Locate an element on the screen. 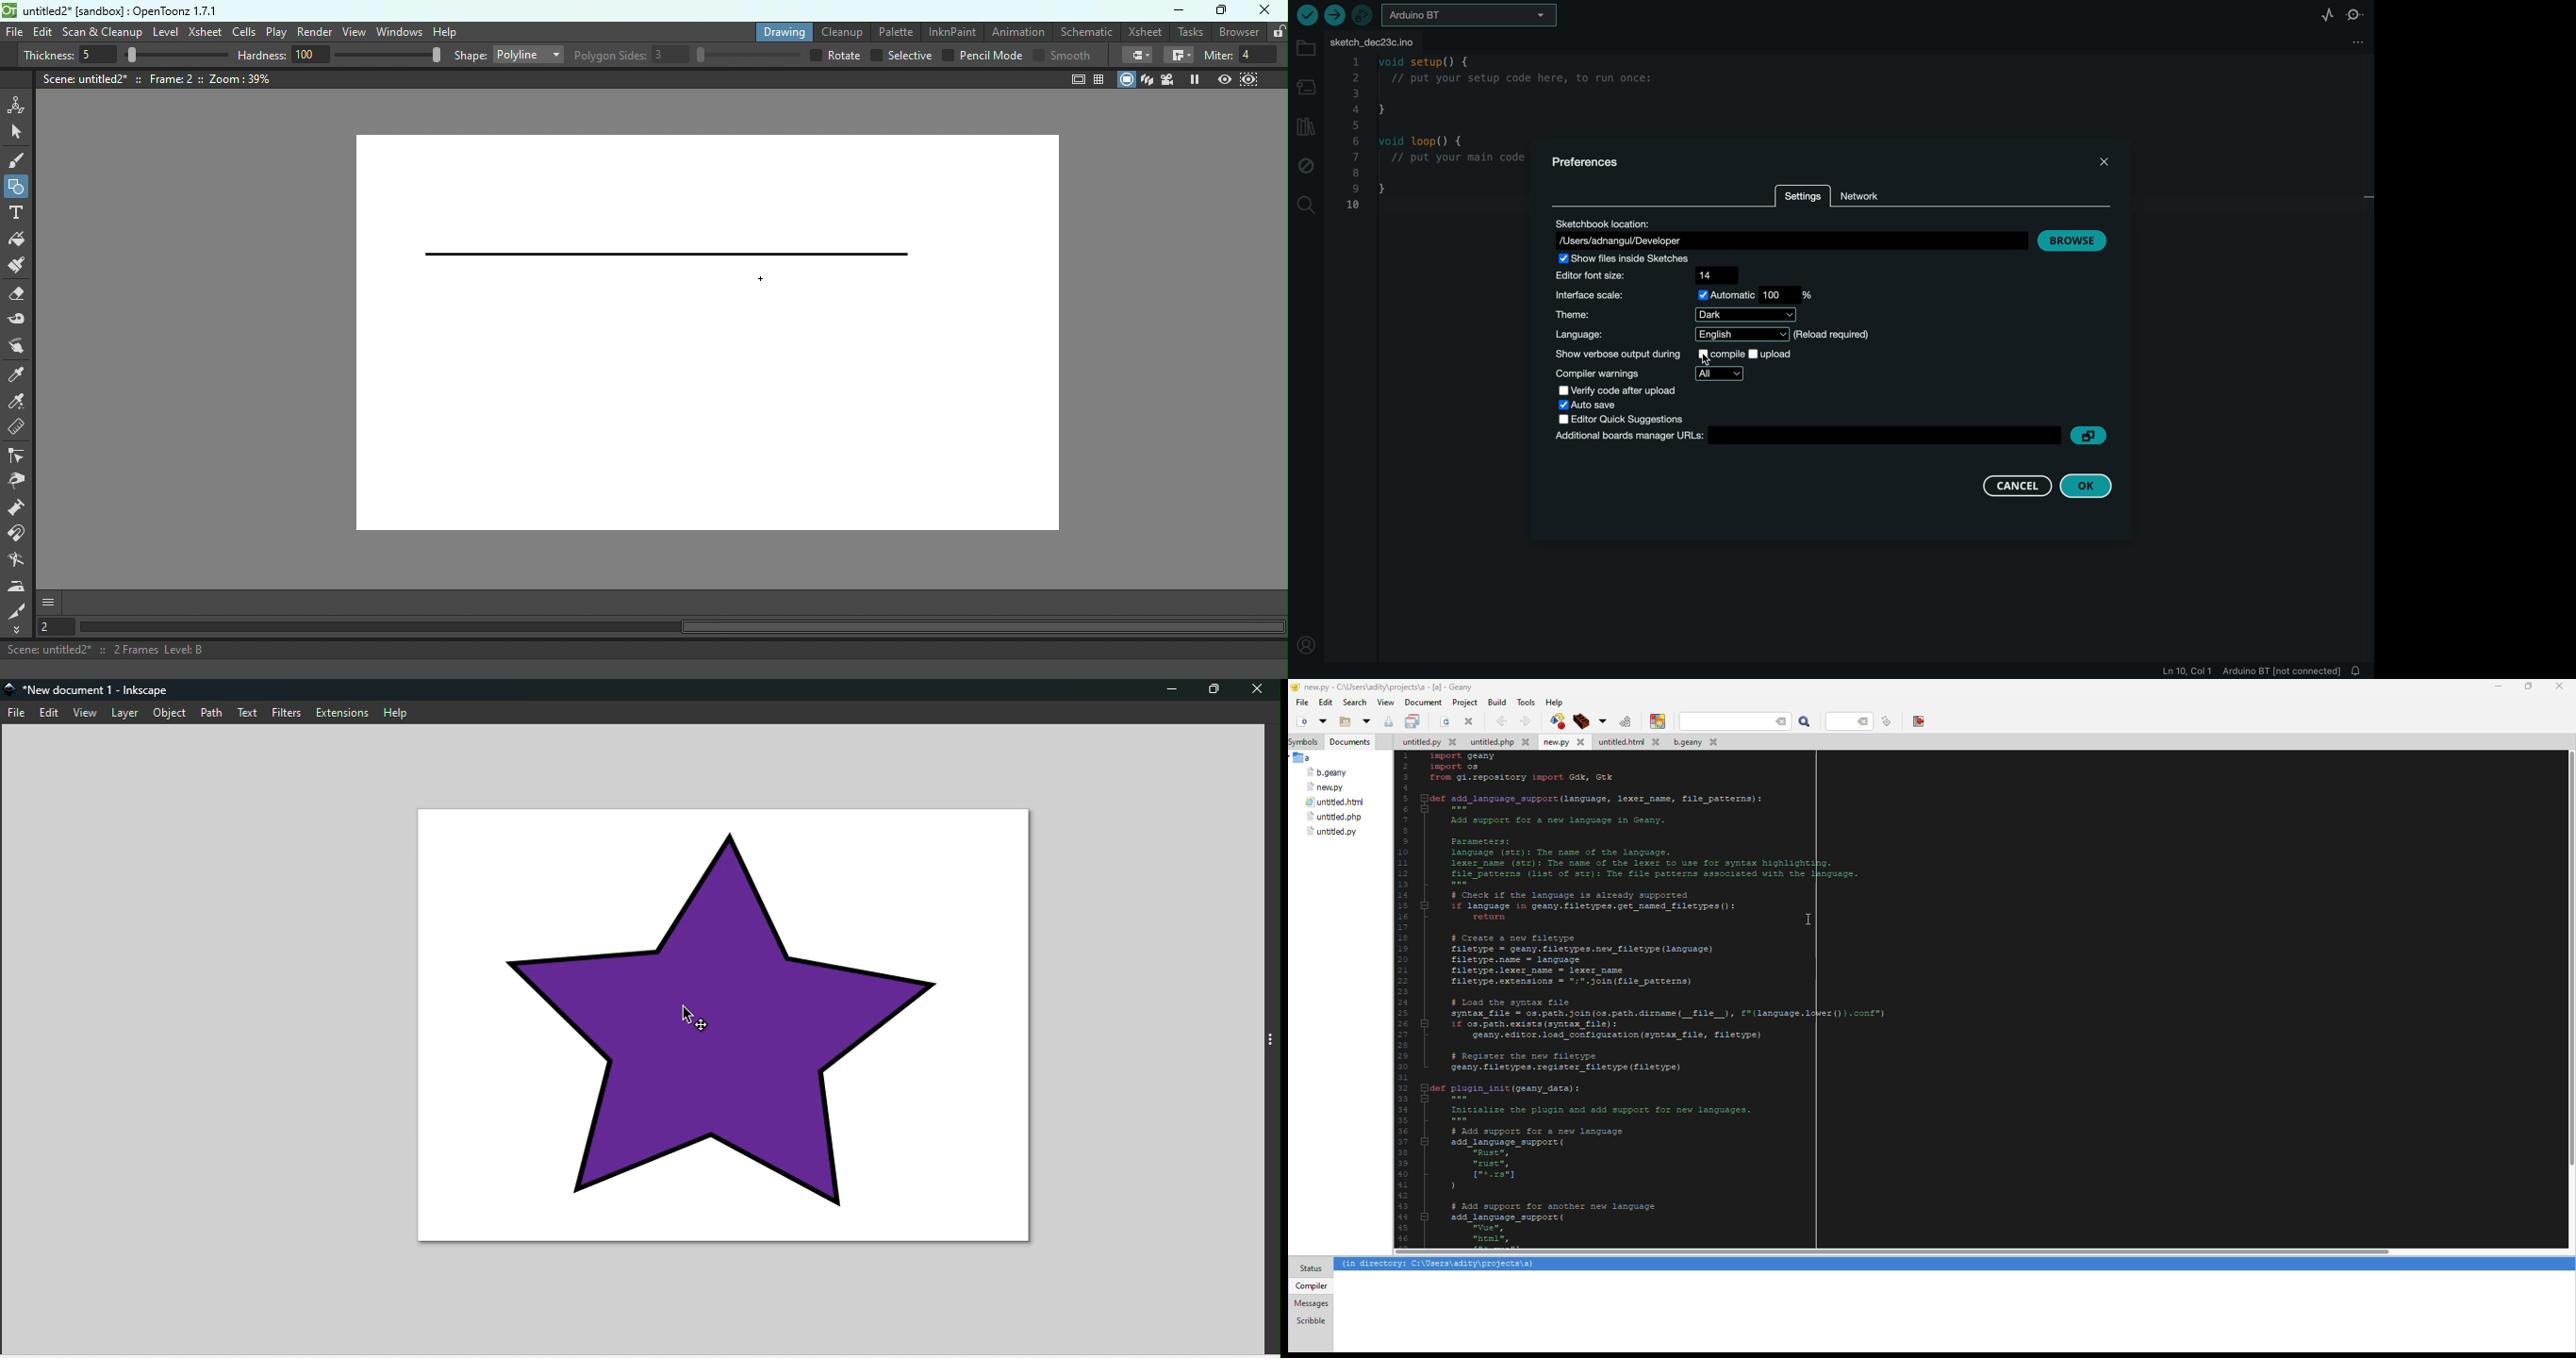 Image resolution: width=2576 pixels, height=1372 pixels. scroll bar is located at coordinates (1882, 1250).